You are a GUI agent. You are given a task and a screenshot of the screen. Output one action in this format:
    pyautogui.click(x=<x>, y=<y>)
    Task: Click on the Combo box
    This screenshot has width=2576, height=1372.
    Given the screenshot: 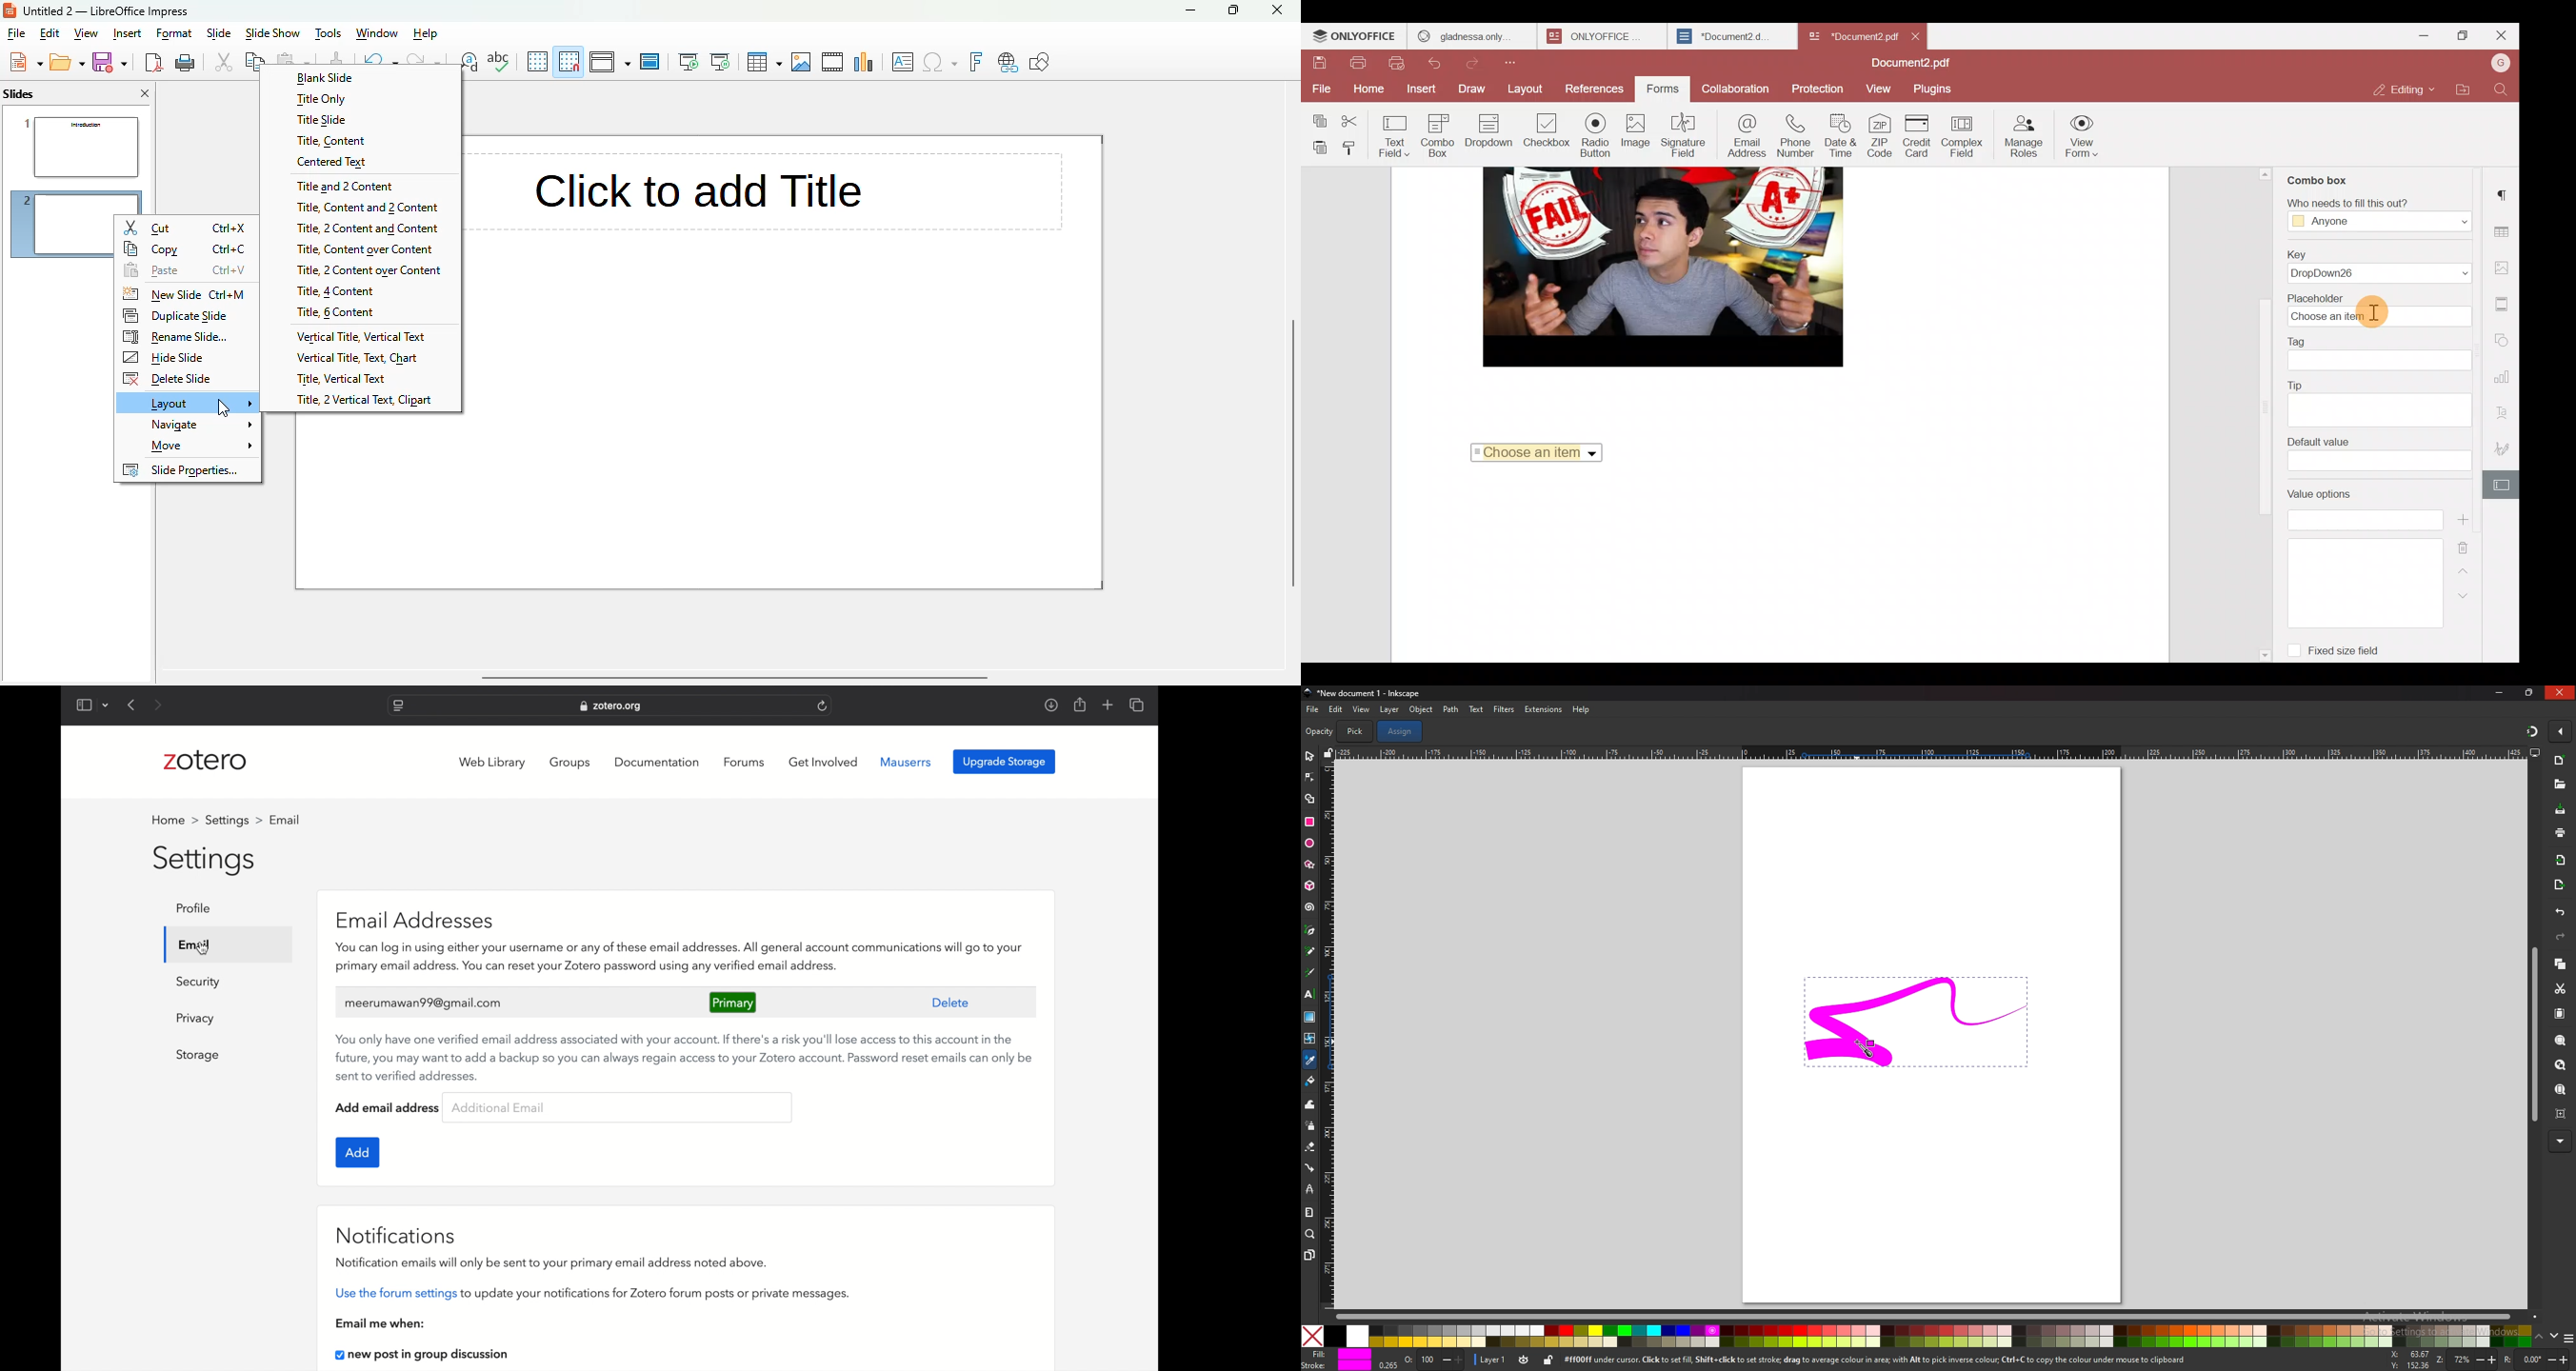 What is the action you would take?
    pyautogui.click(x=1442, y=135)
    